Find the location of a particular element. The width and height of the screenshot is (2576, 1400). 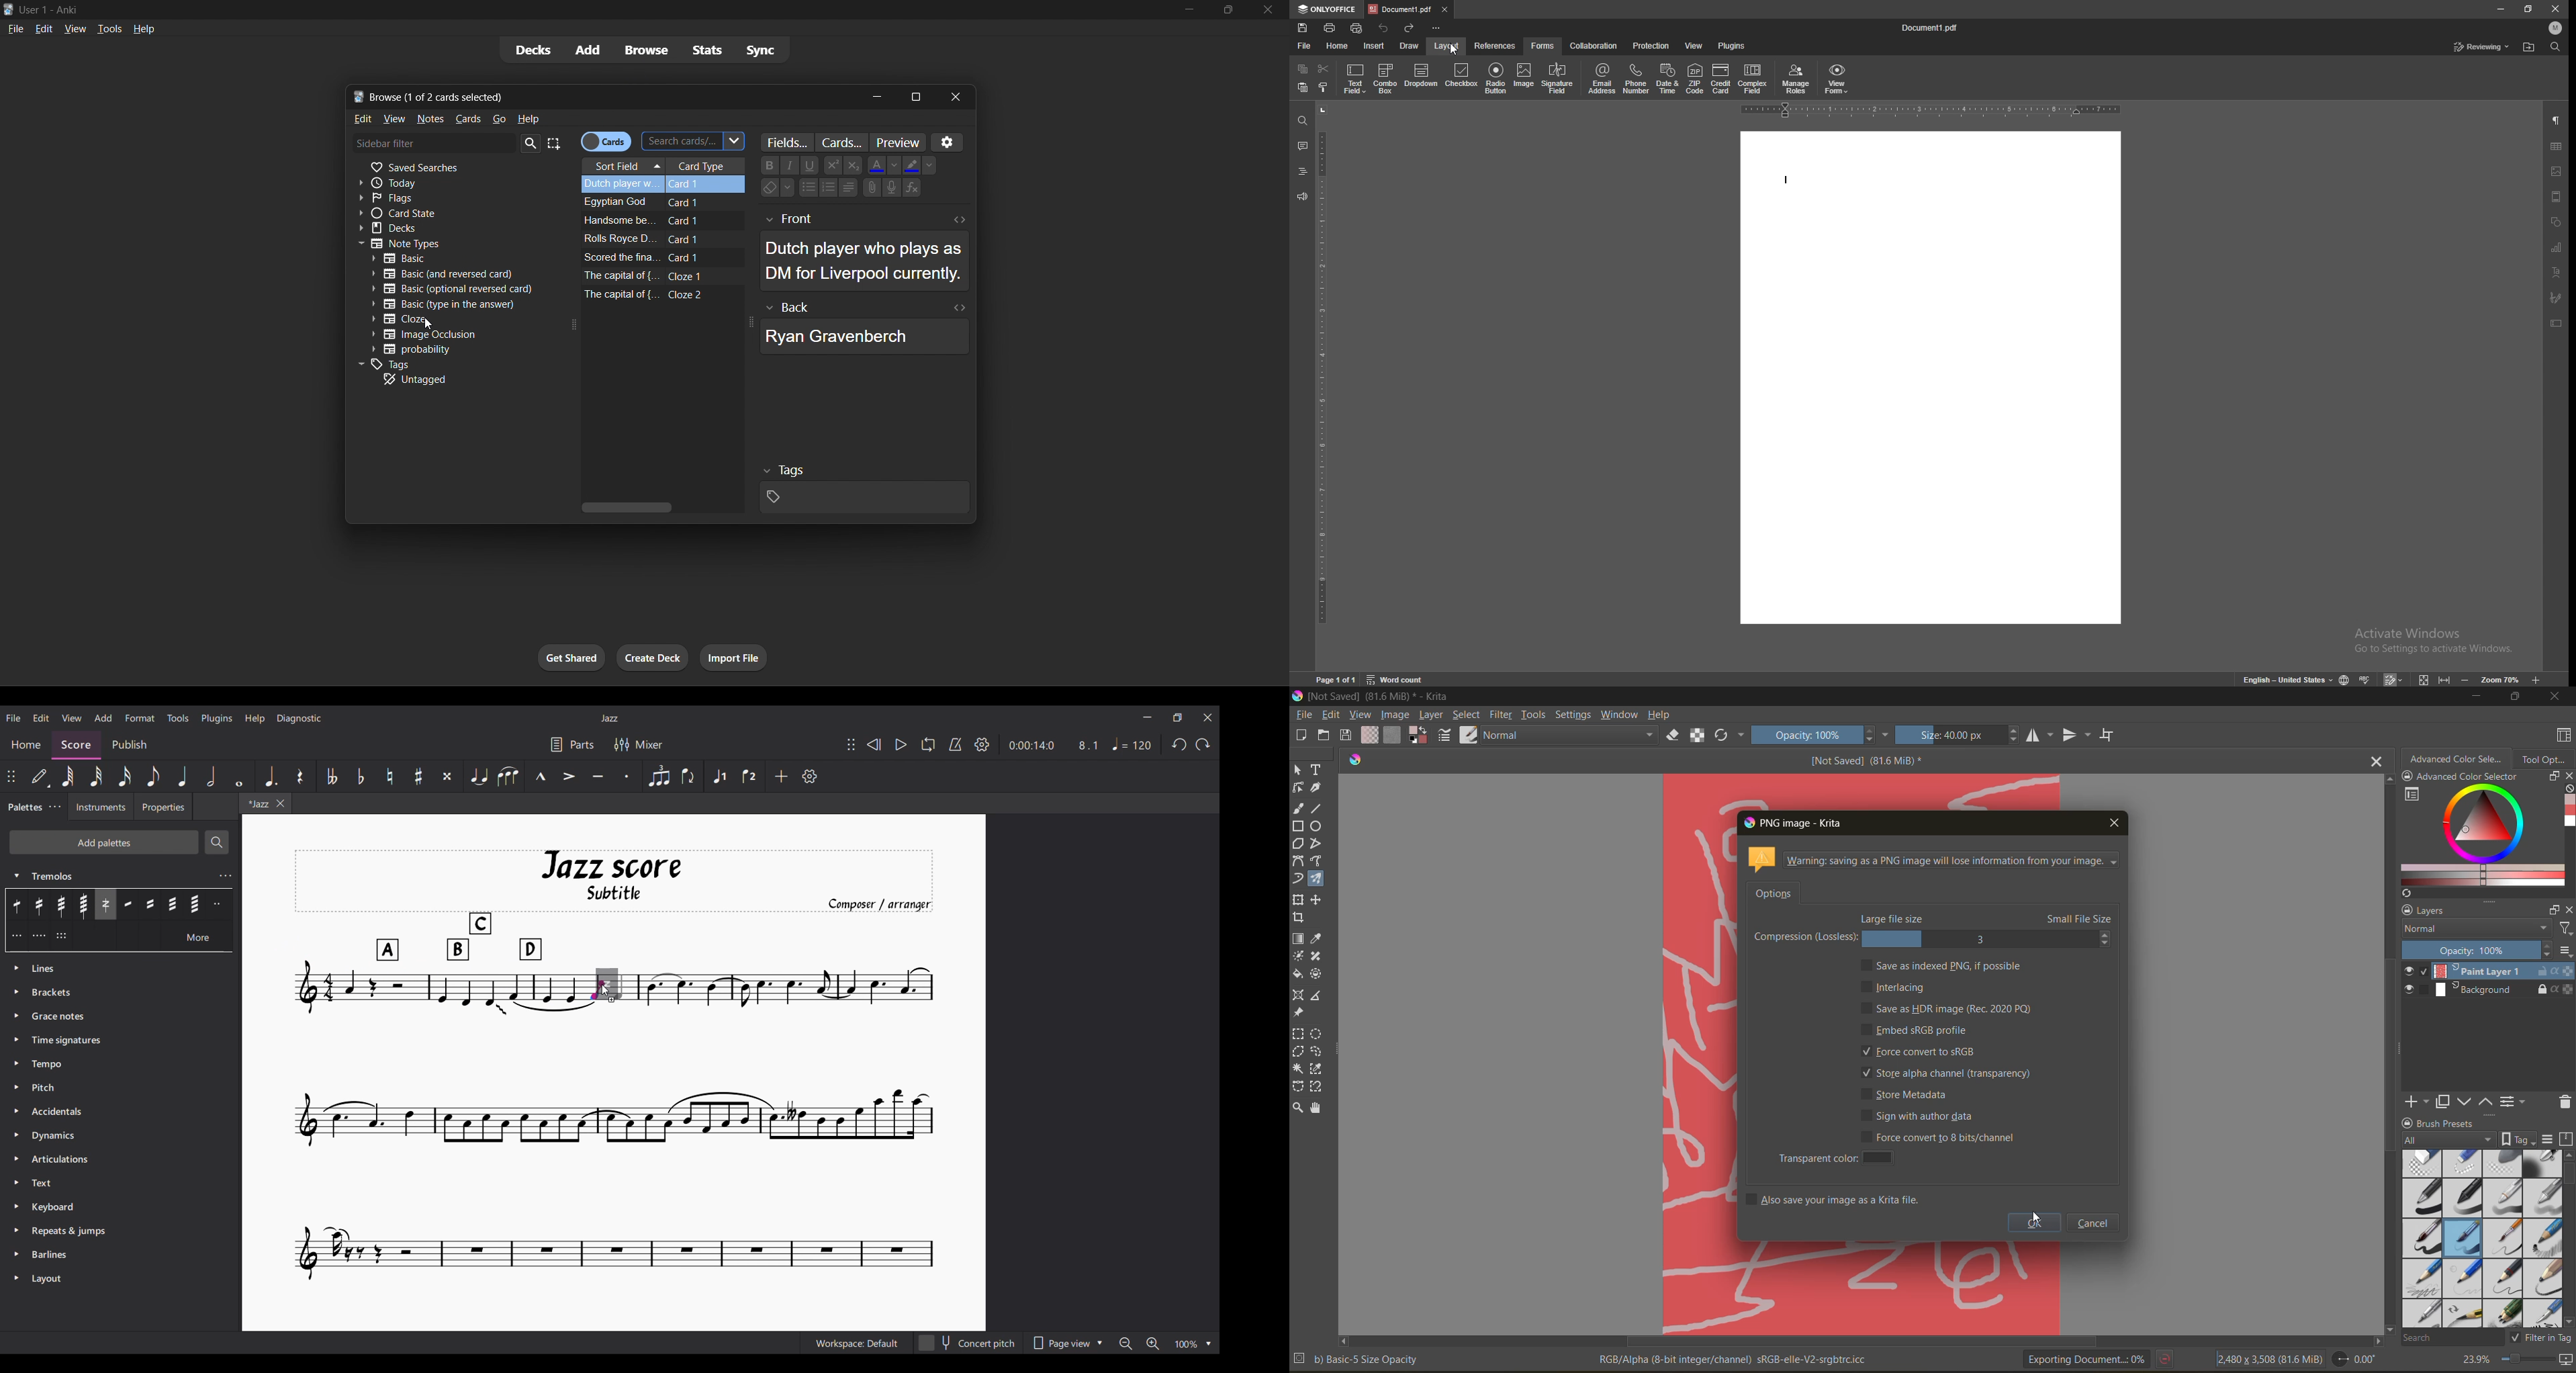

preview card is located at coordinates (896, 140).